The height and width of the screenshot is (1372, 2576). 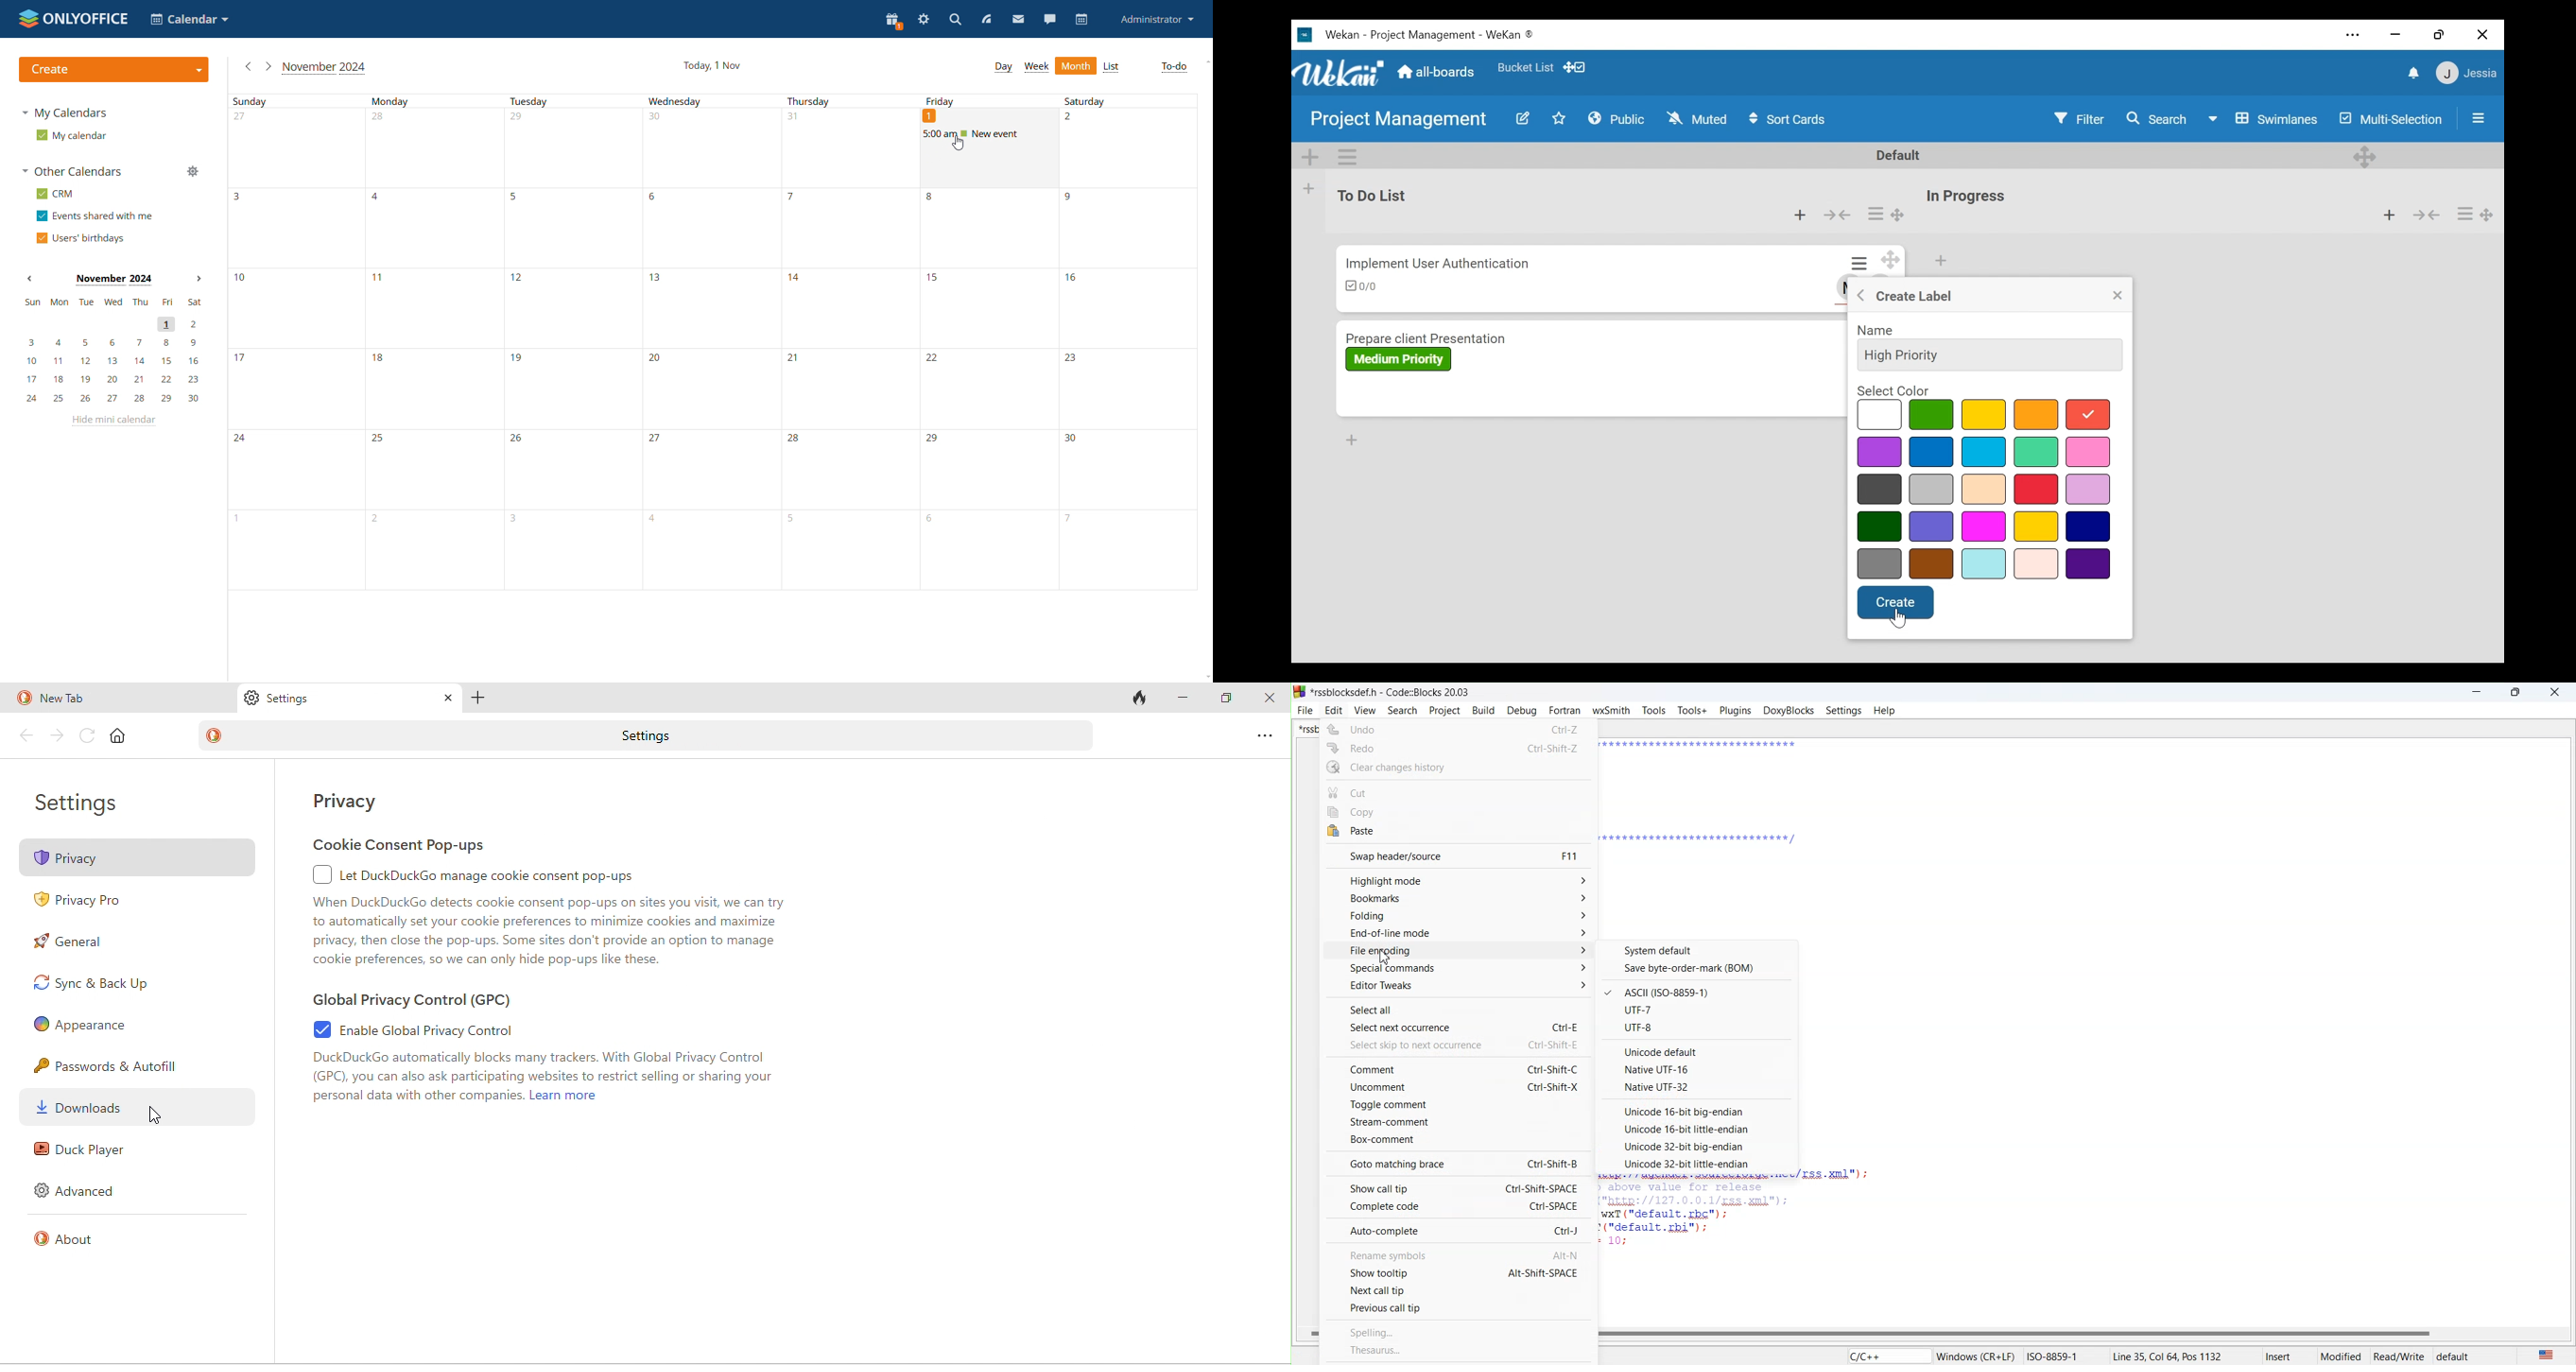 I want to click on Desktop drag handles, so click(x=2368, y=155).